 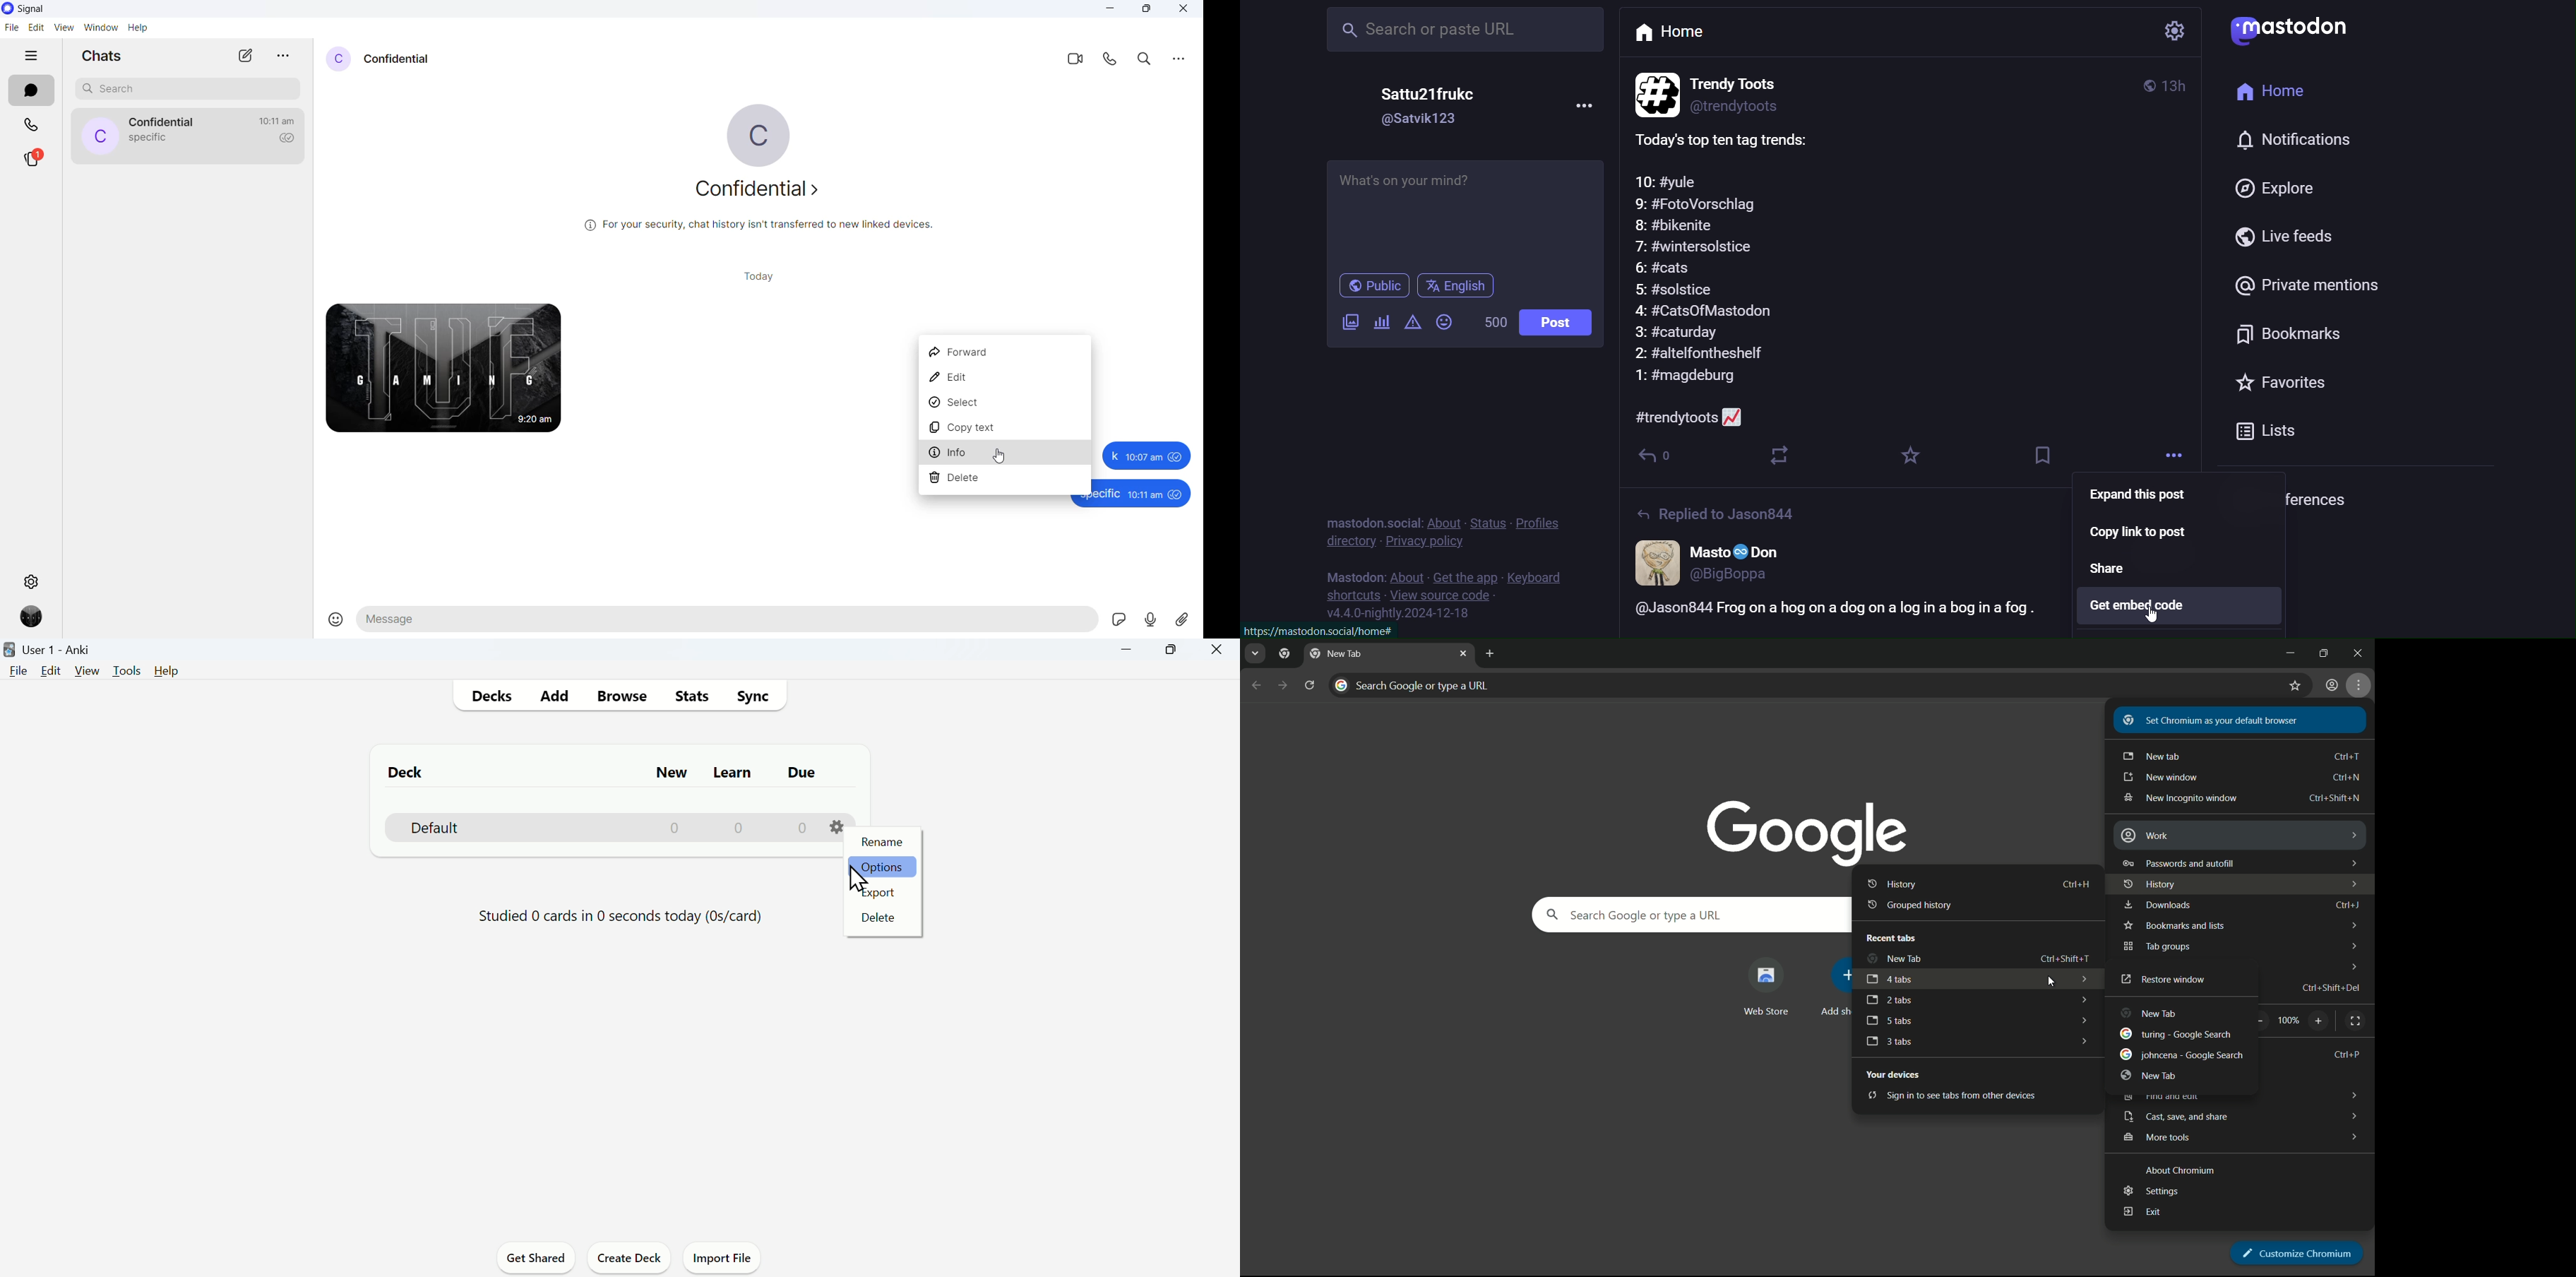 What do you see at coordinates (1171, 653) in the screenshot?
I see `Maximize` at bounding box center [1171, 653].